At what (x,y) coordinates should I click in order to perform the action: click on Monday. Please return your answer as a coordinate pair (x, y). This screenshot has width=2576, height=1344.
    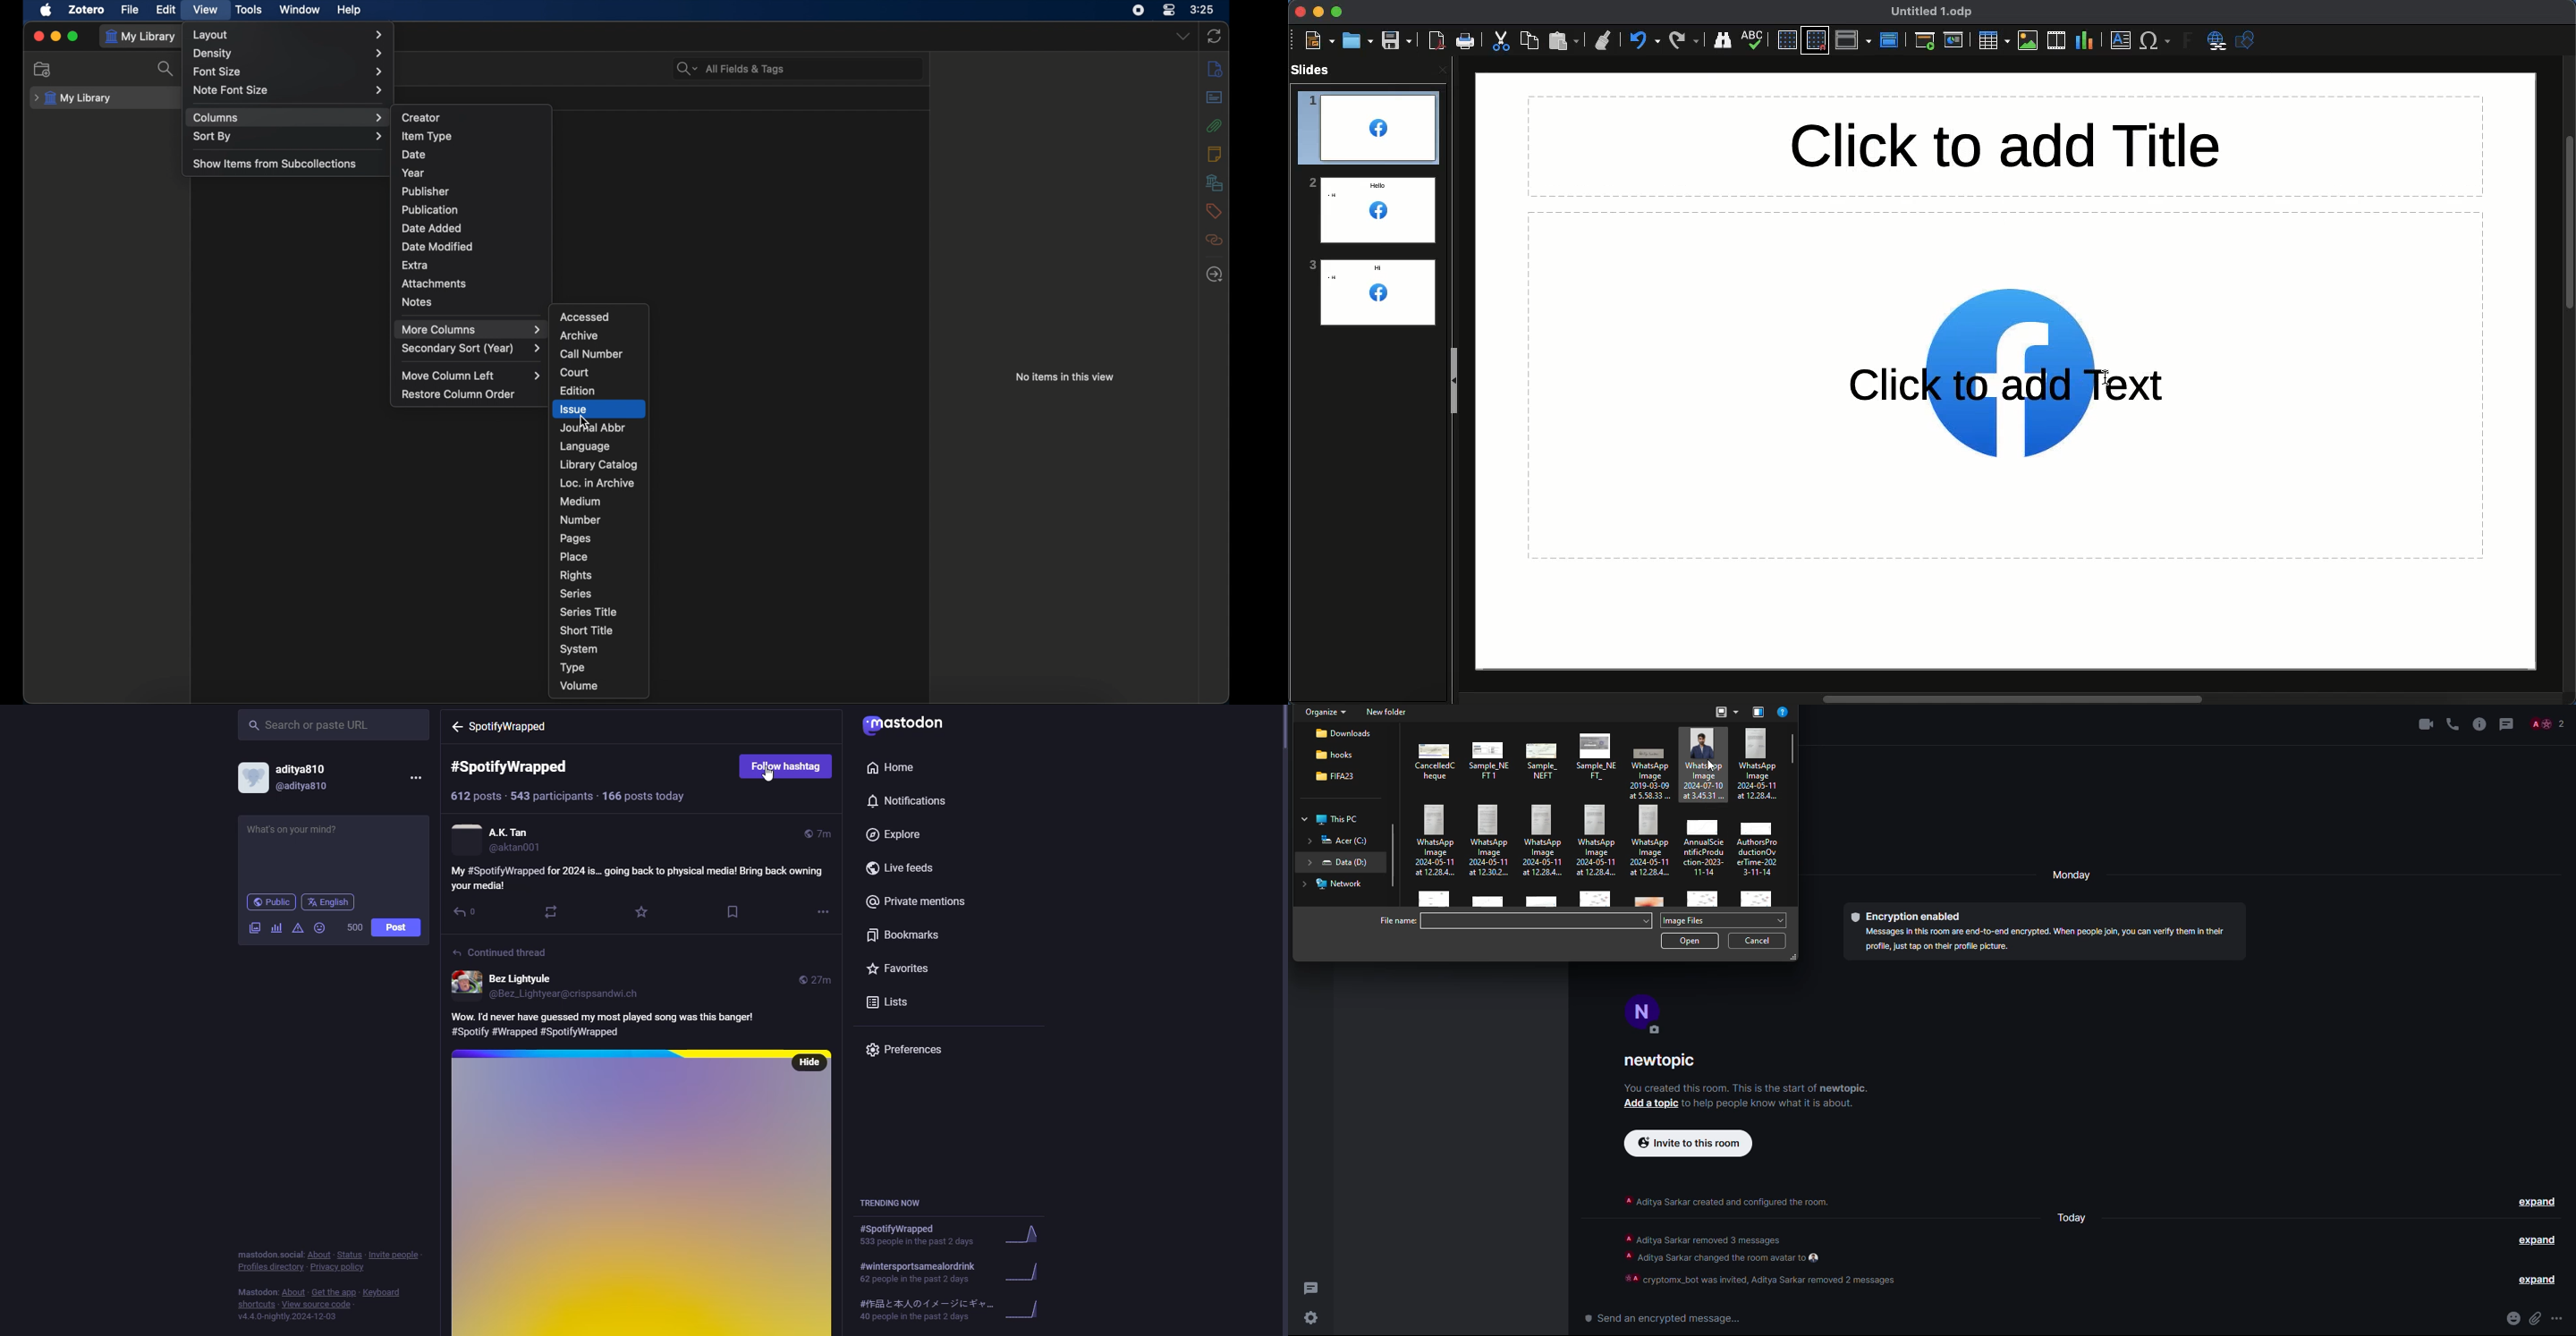
    Looking at the image, I should click on (2074, 1221).